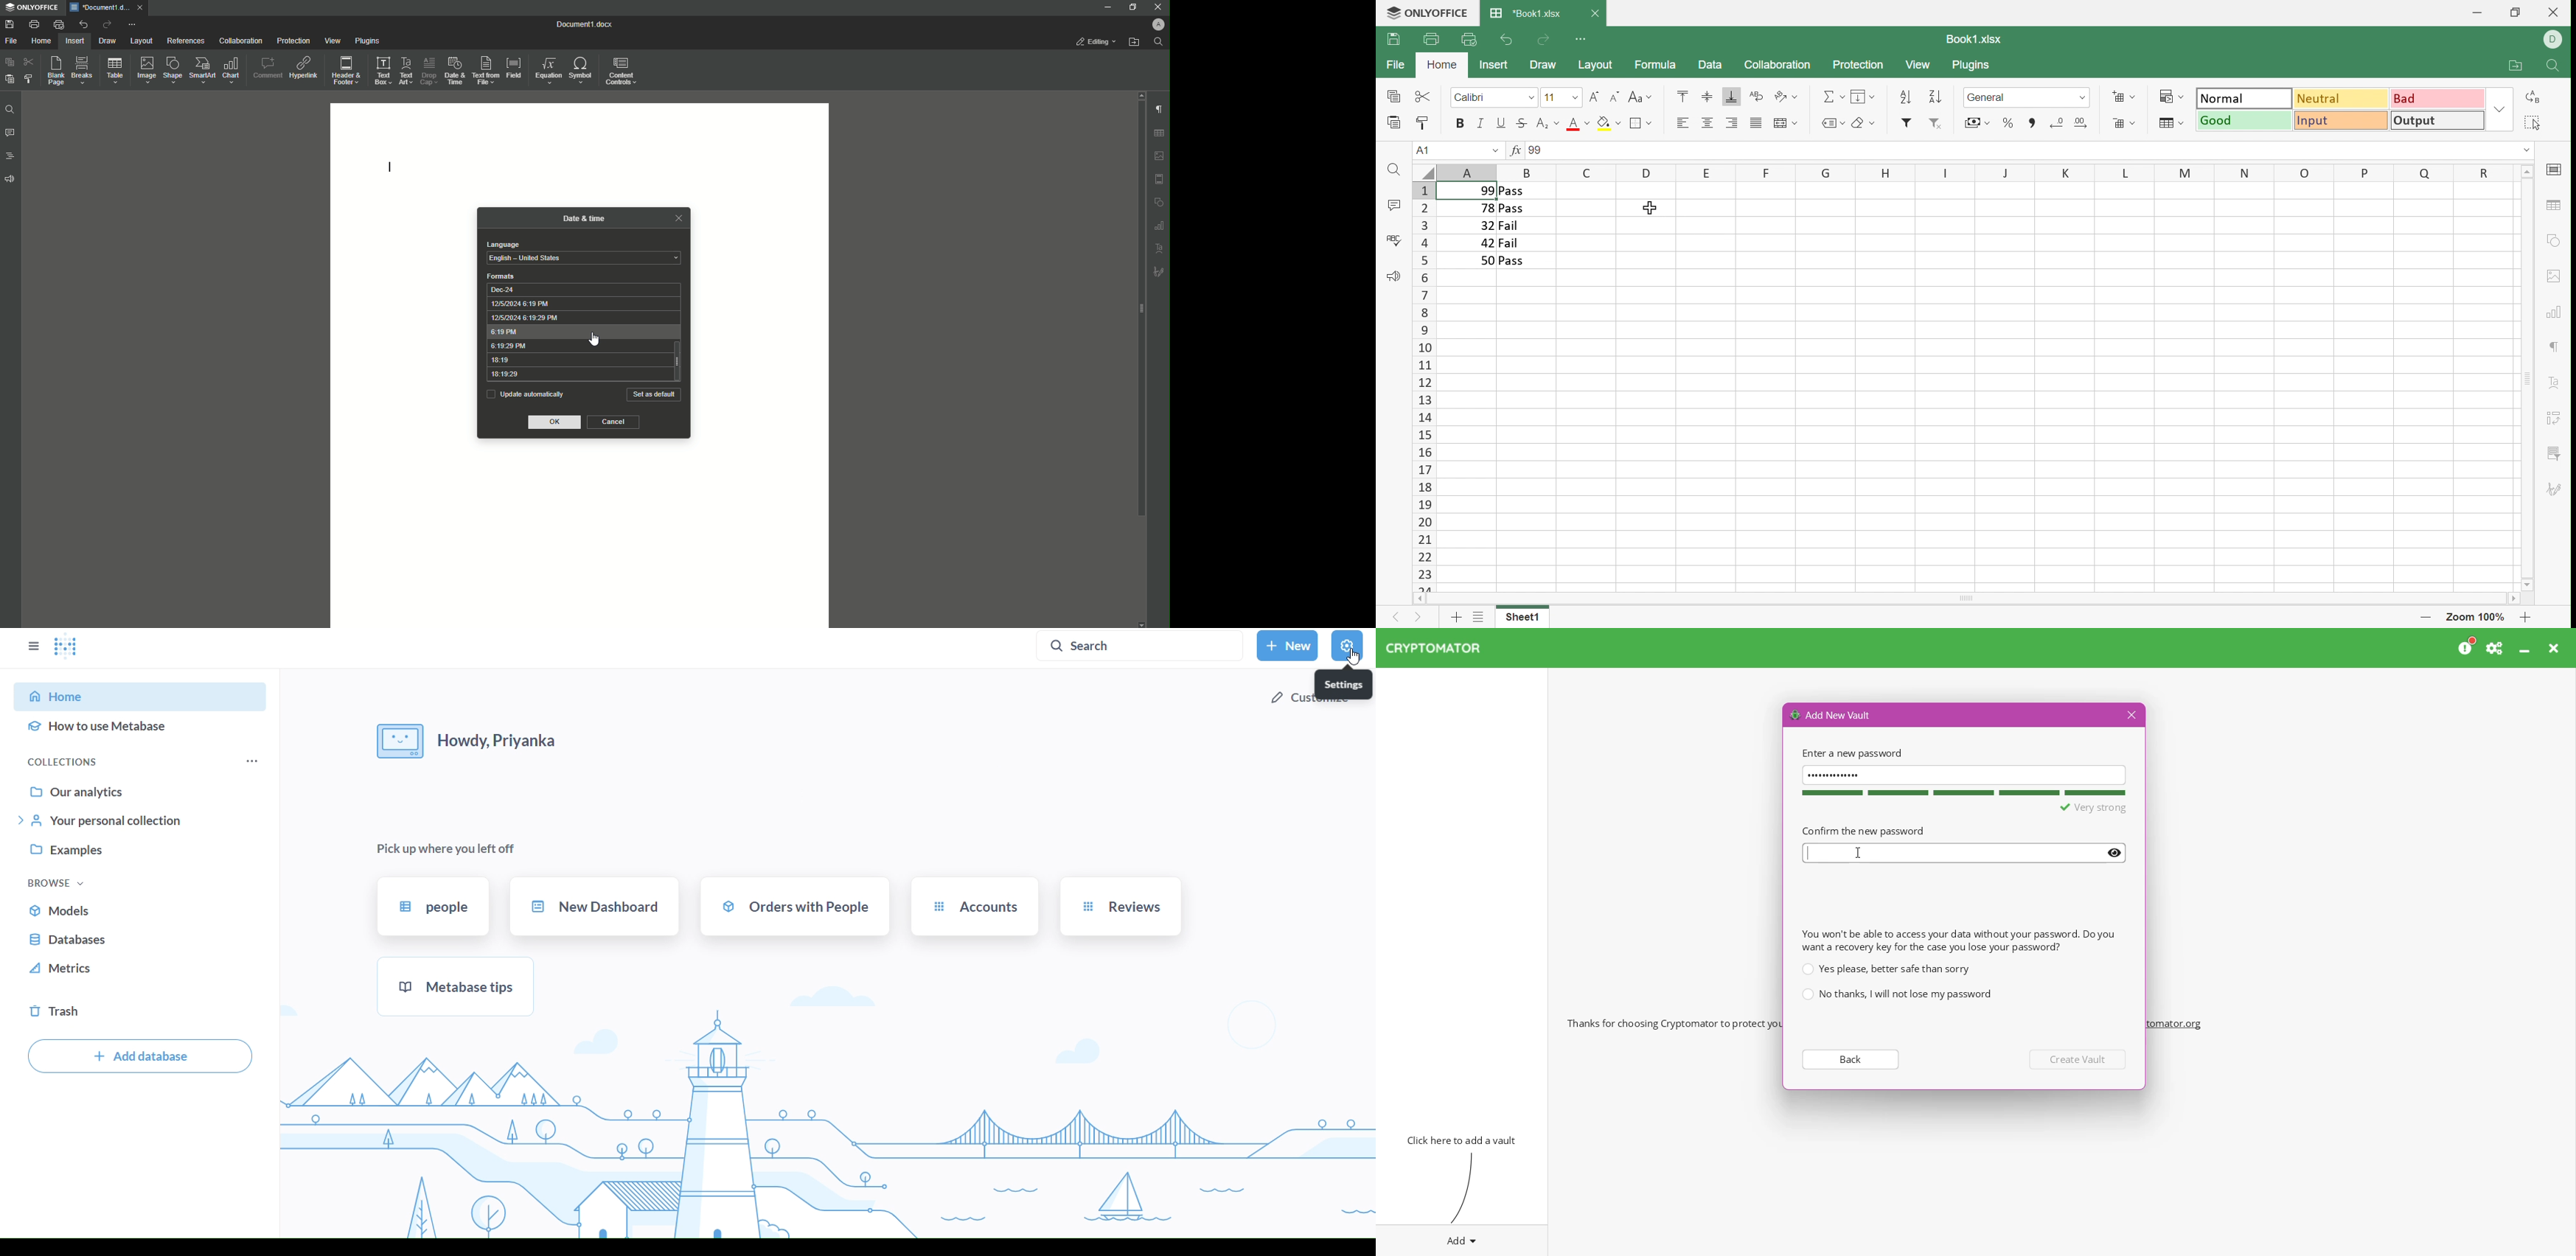  What do you see at coordinates (2344, 121) in the screenshot?
I see `Input` at bounding box center [2344, 121].